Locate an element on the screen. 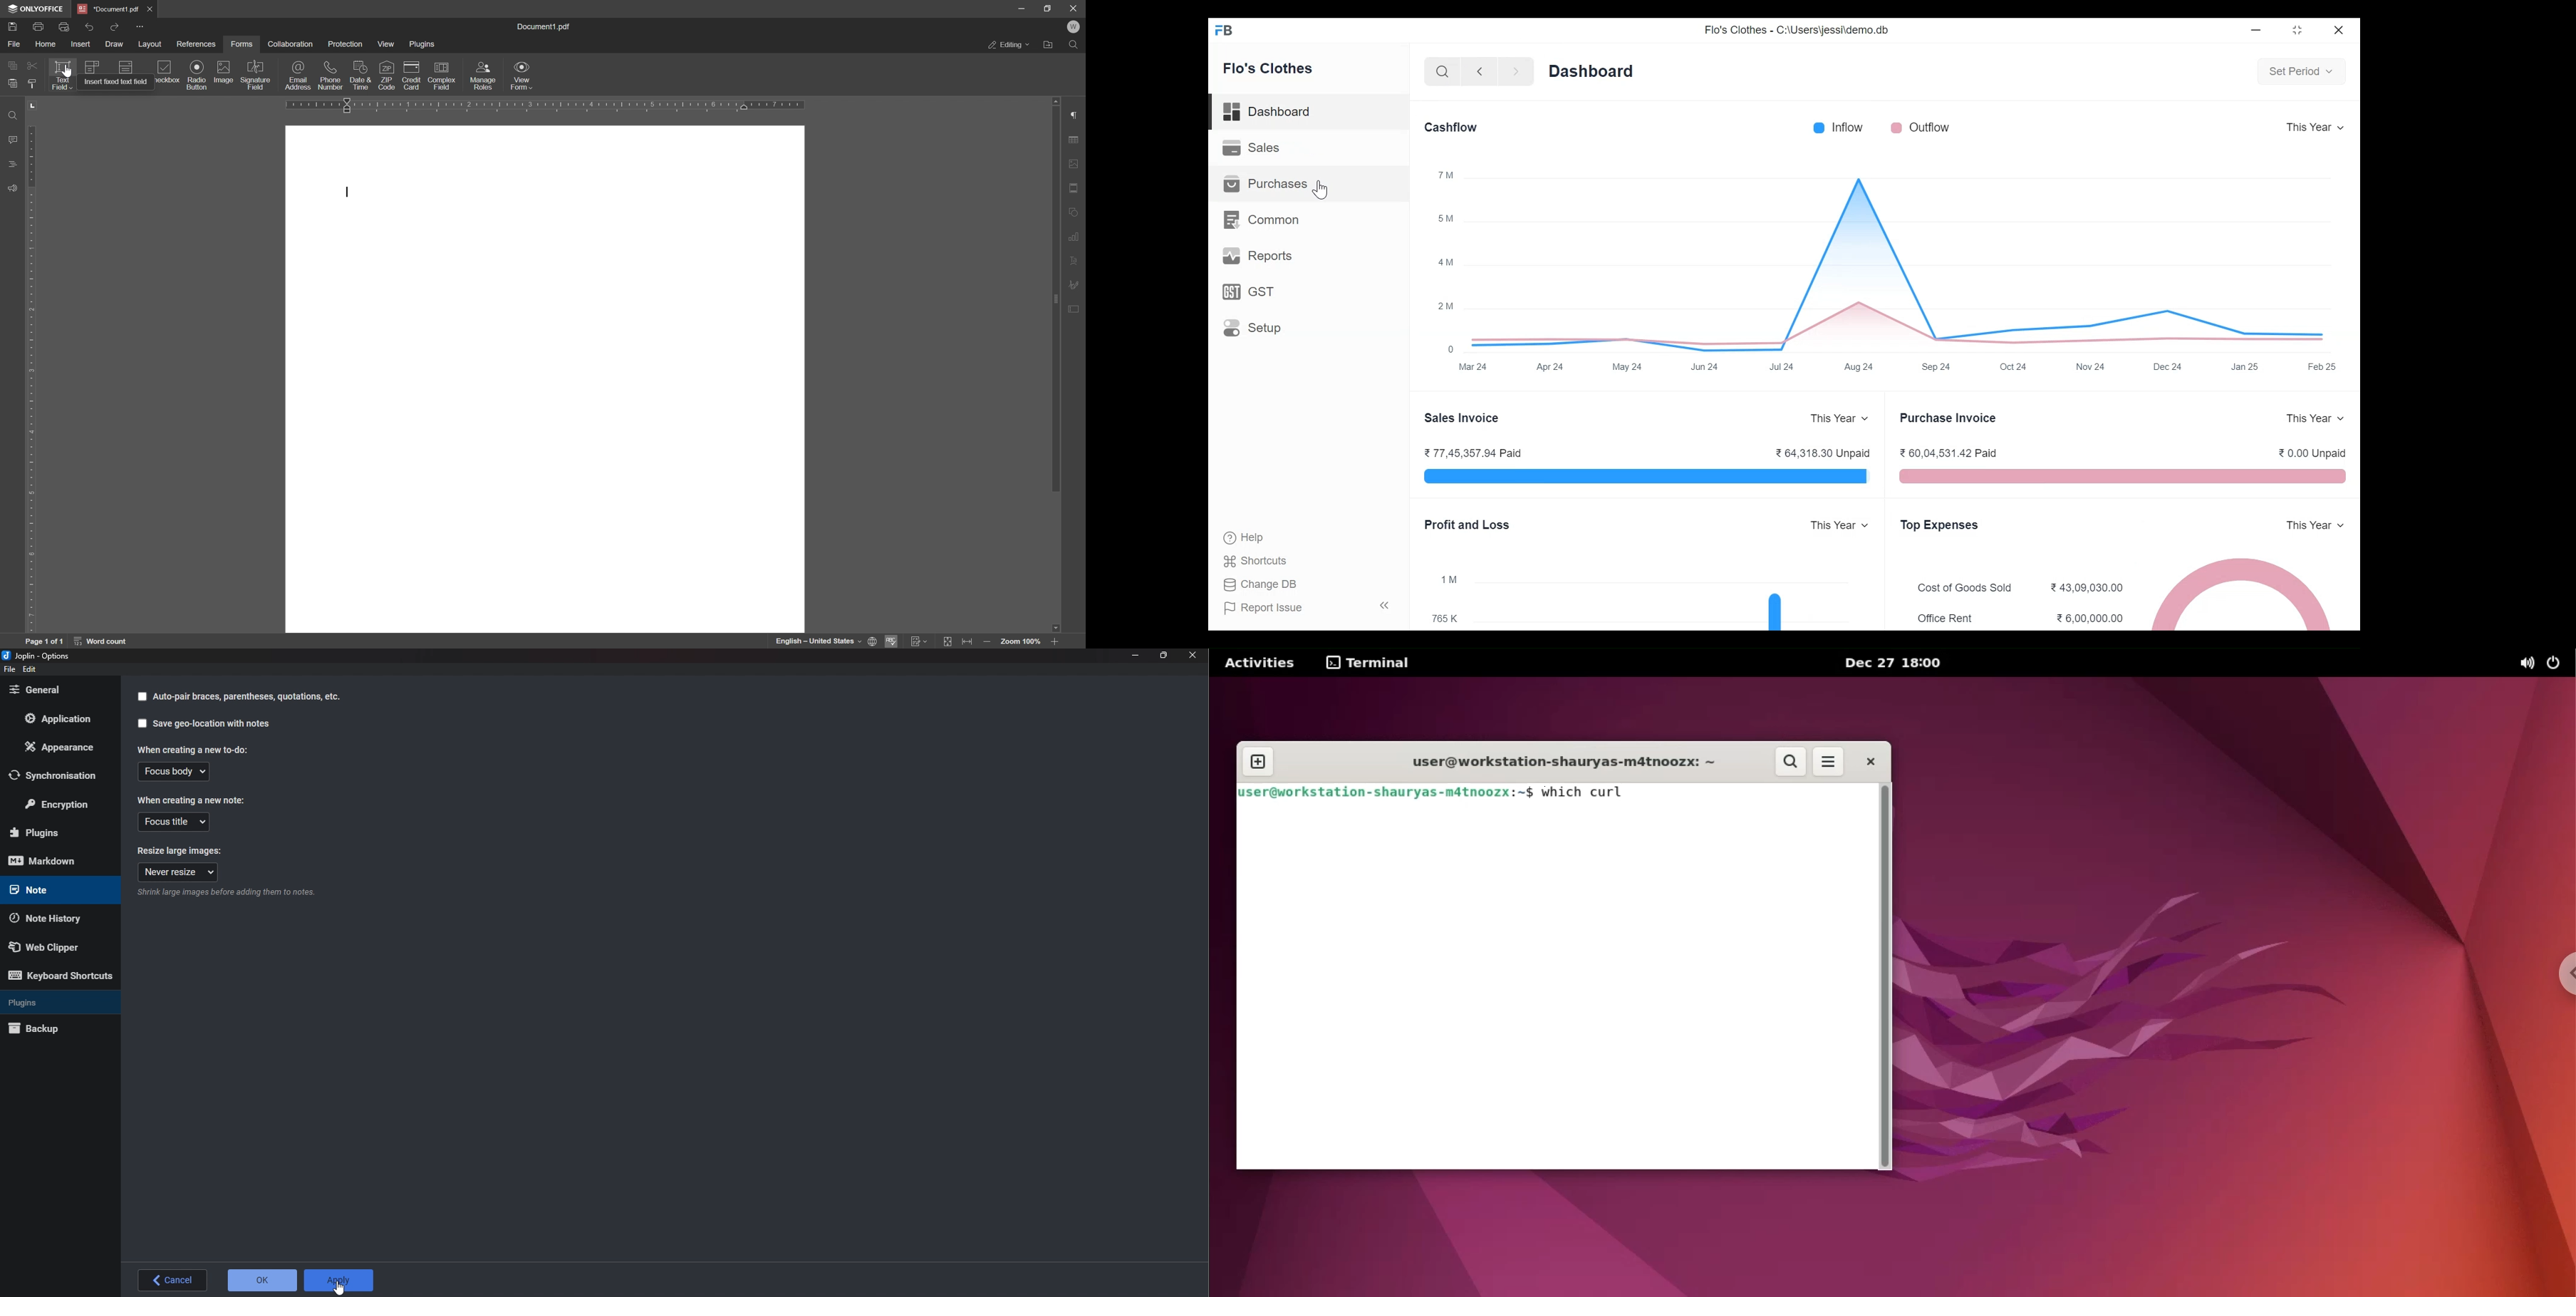 The image size is (2576, 1316). This Year is located at coordinates (2316, 127).